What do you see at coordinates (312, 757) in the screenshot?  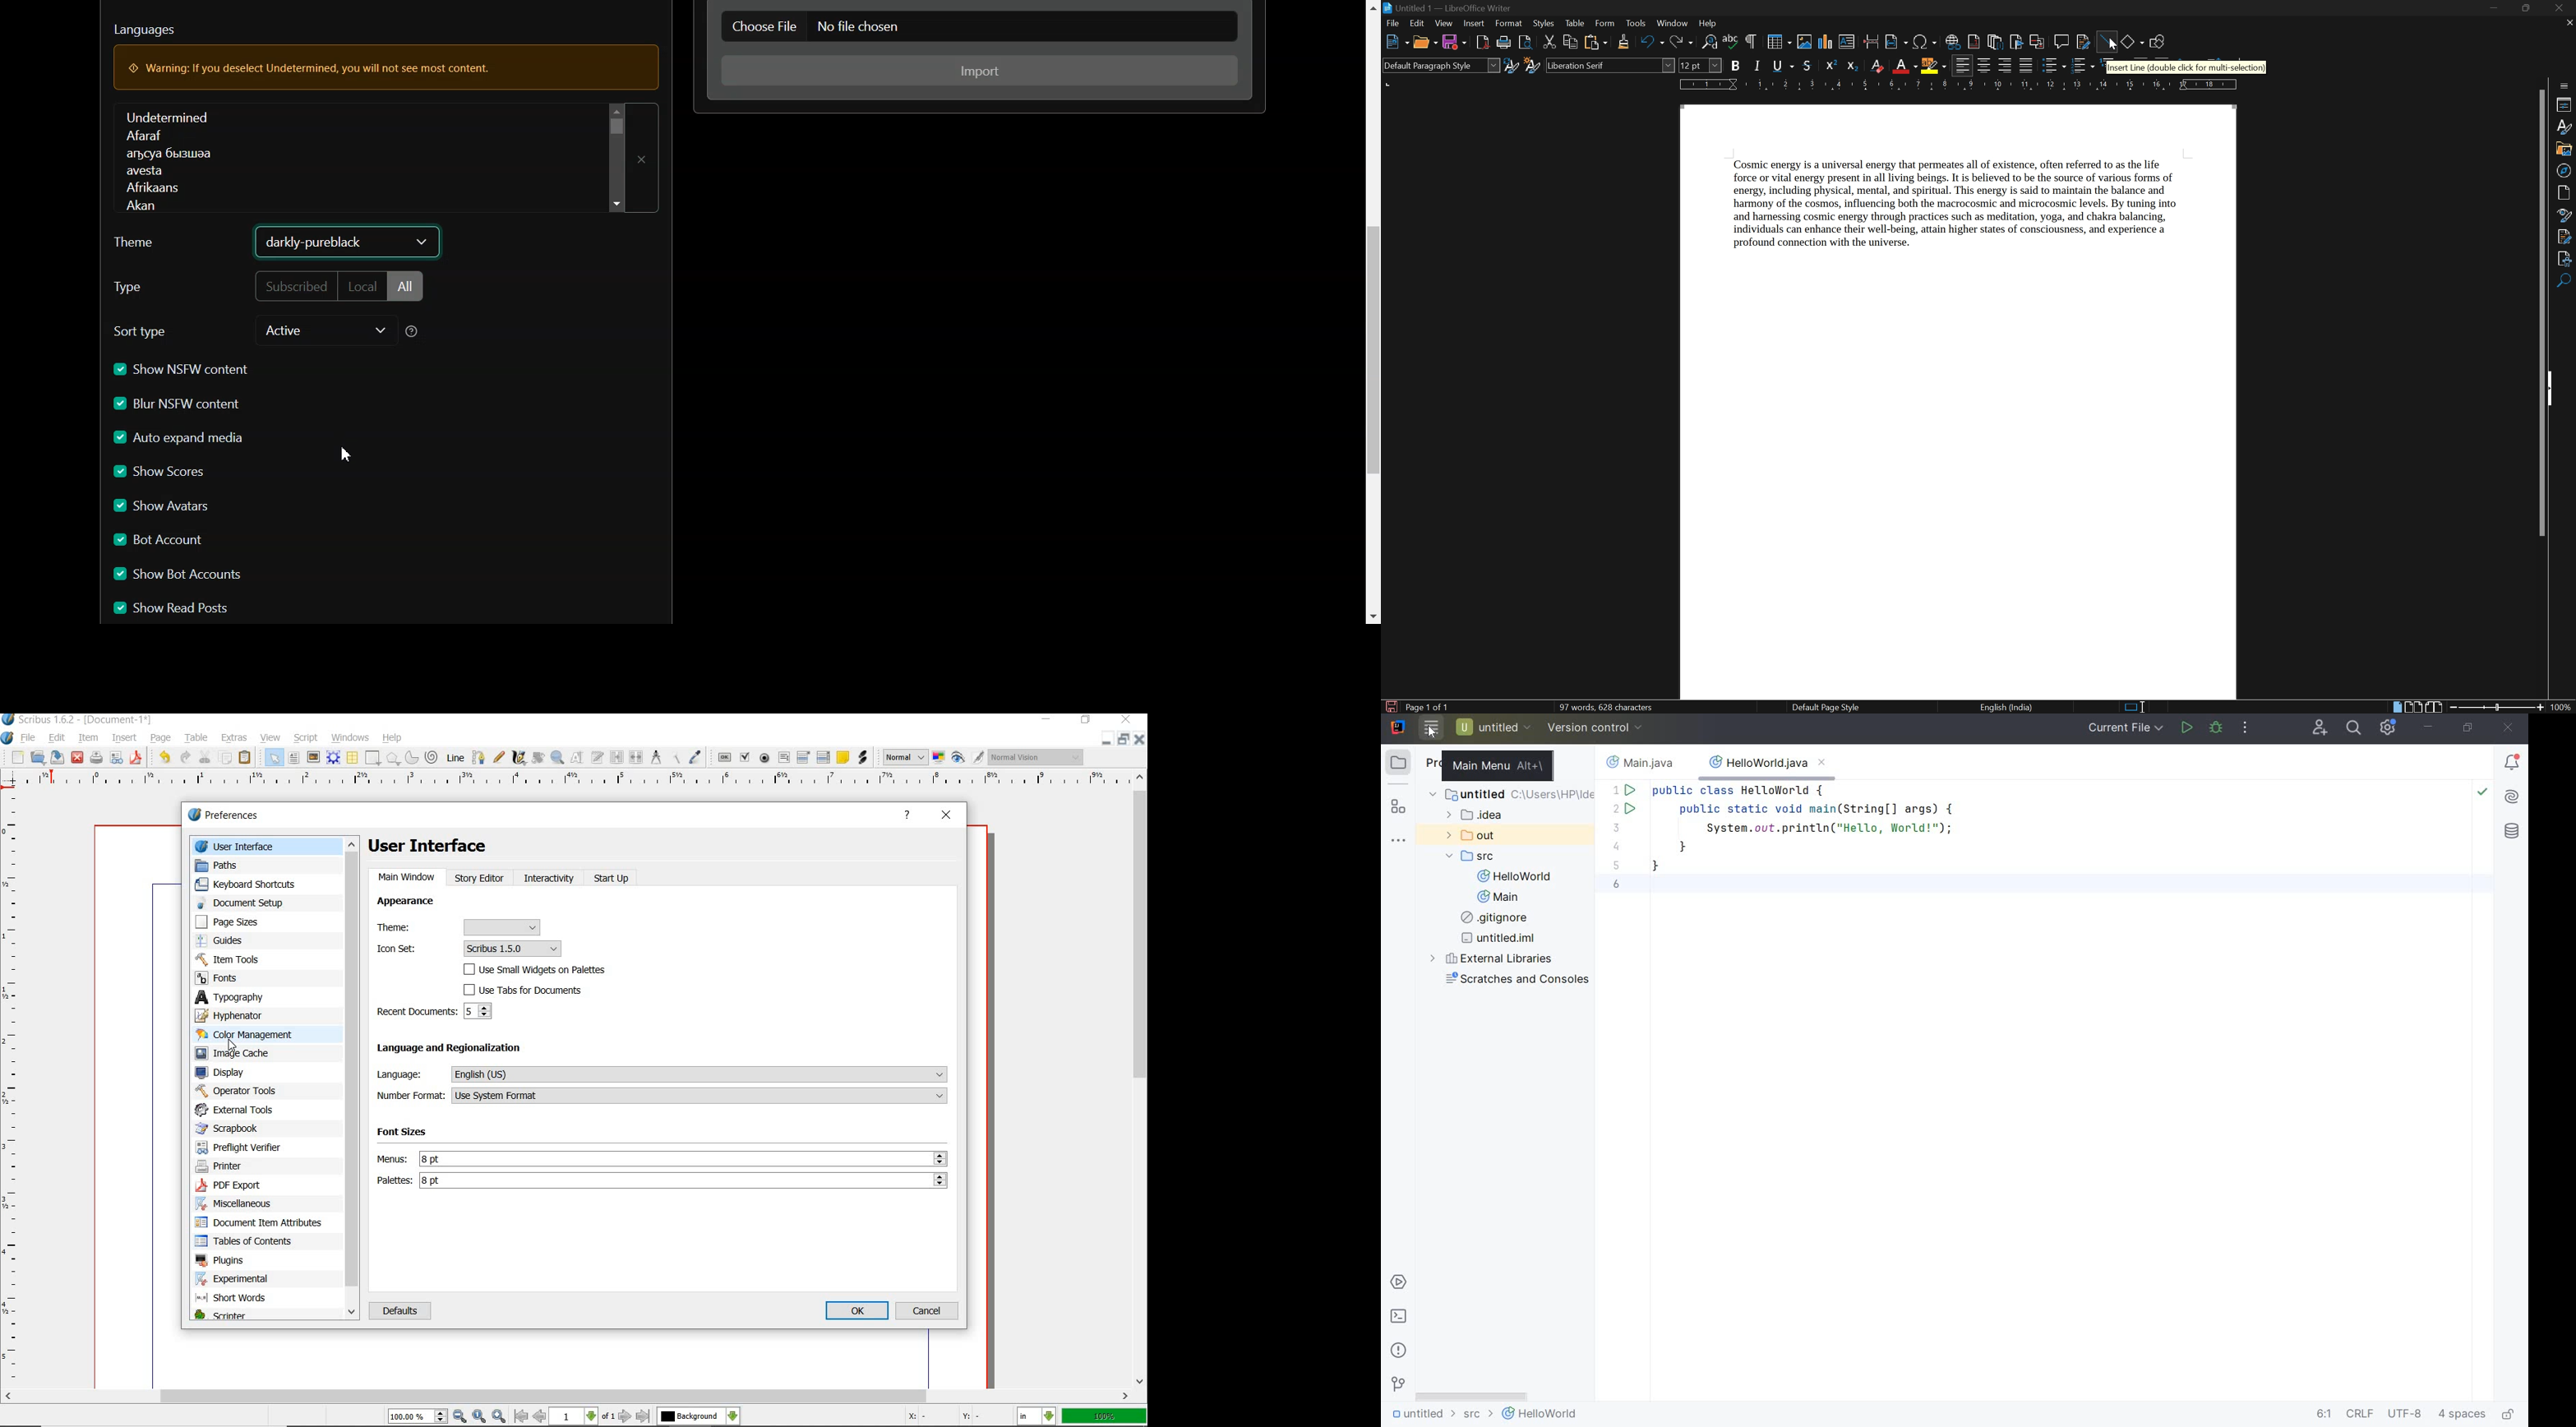 I see `image frame` at bounding box center [312, 757].